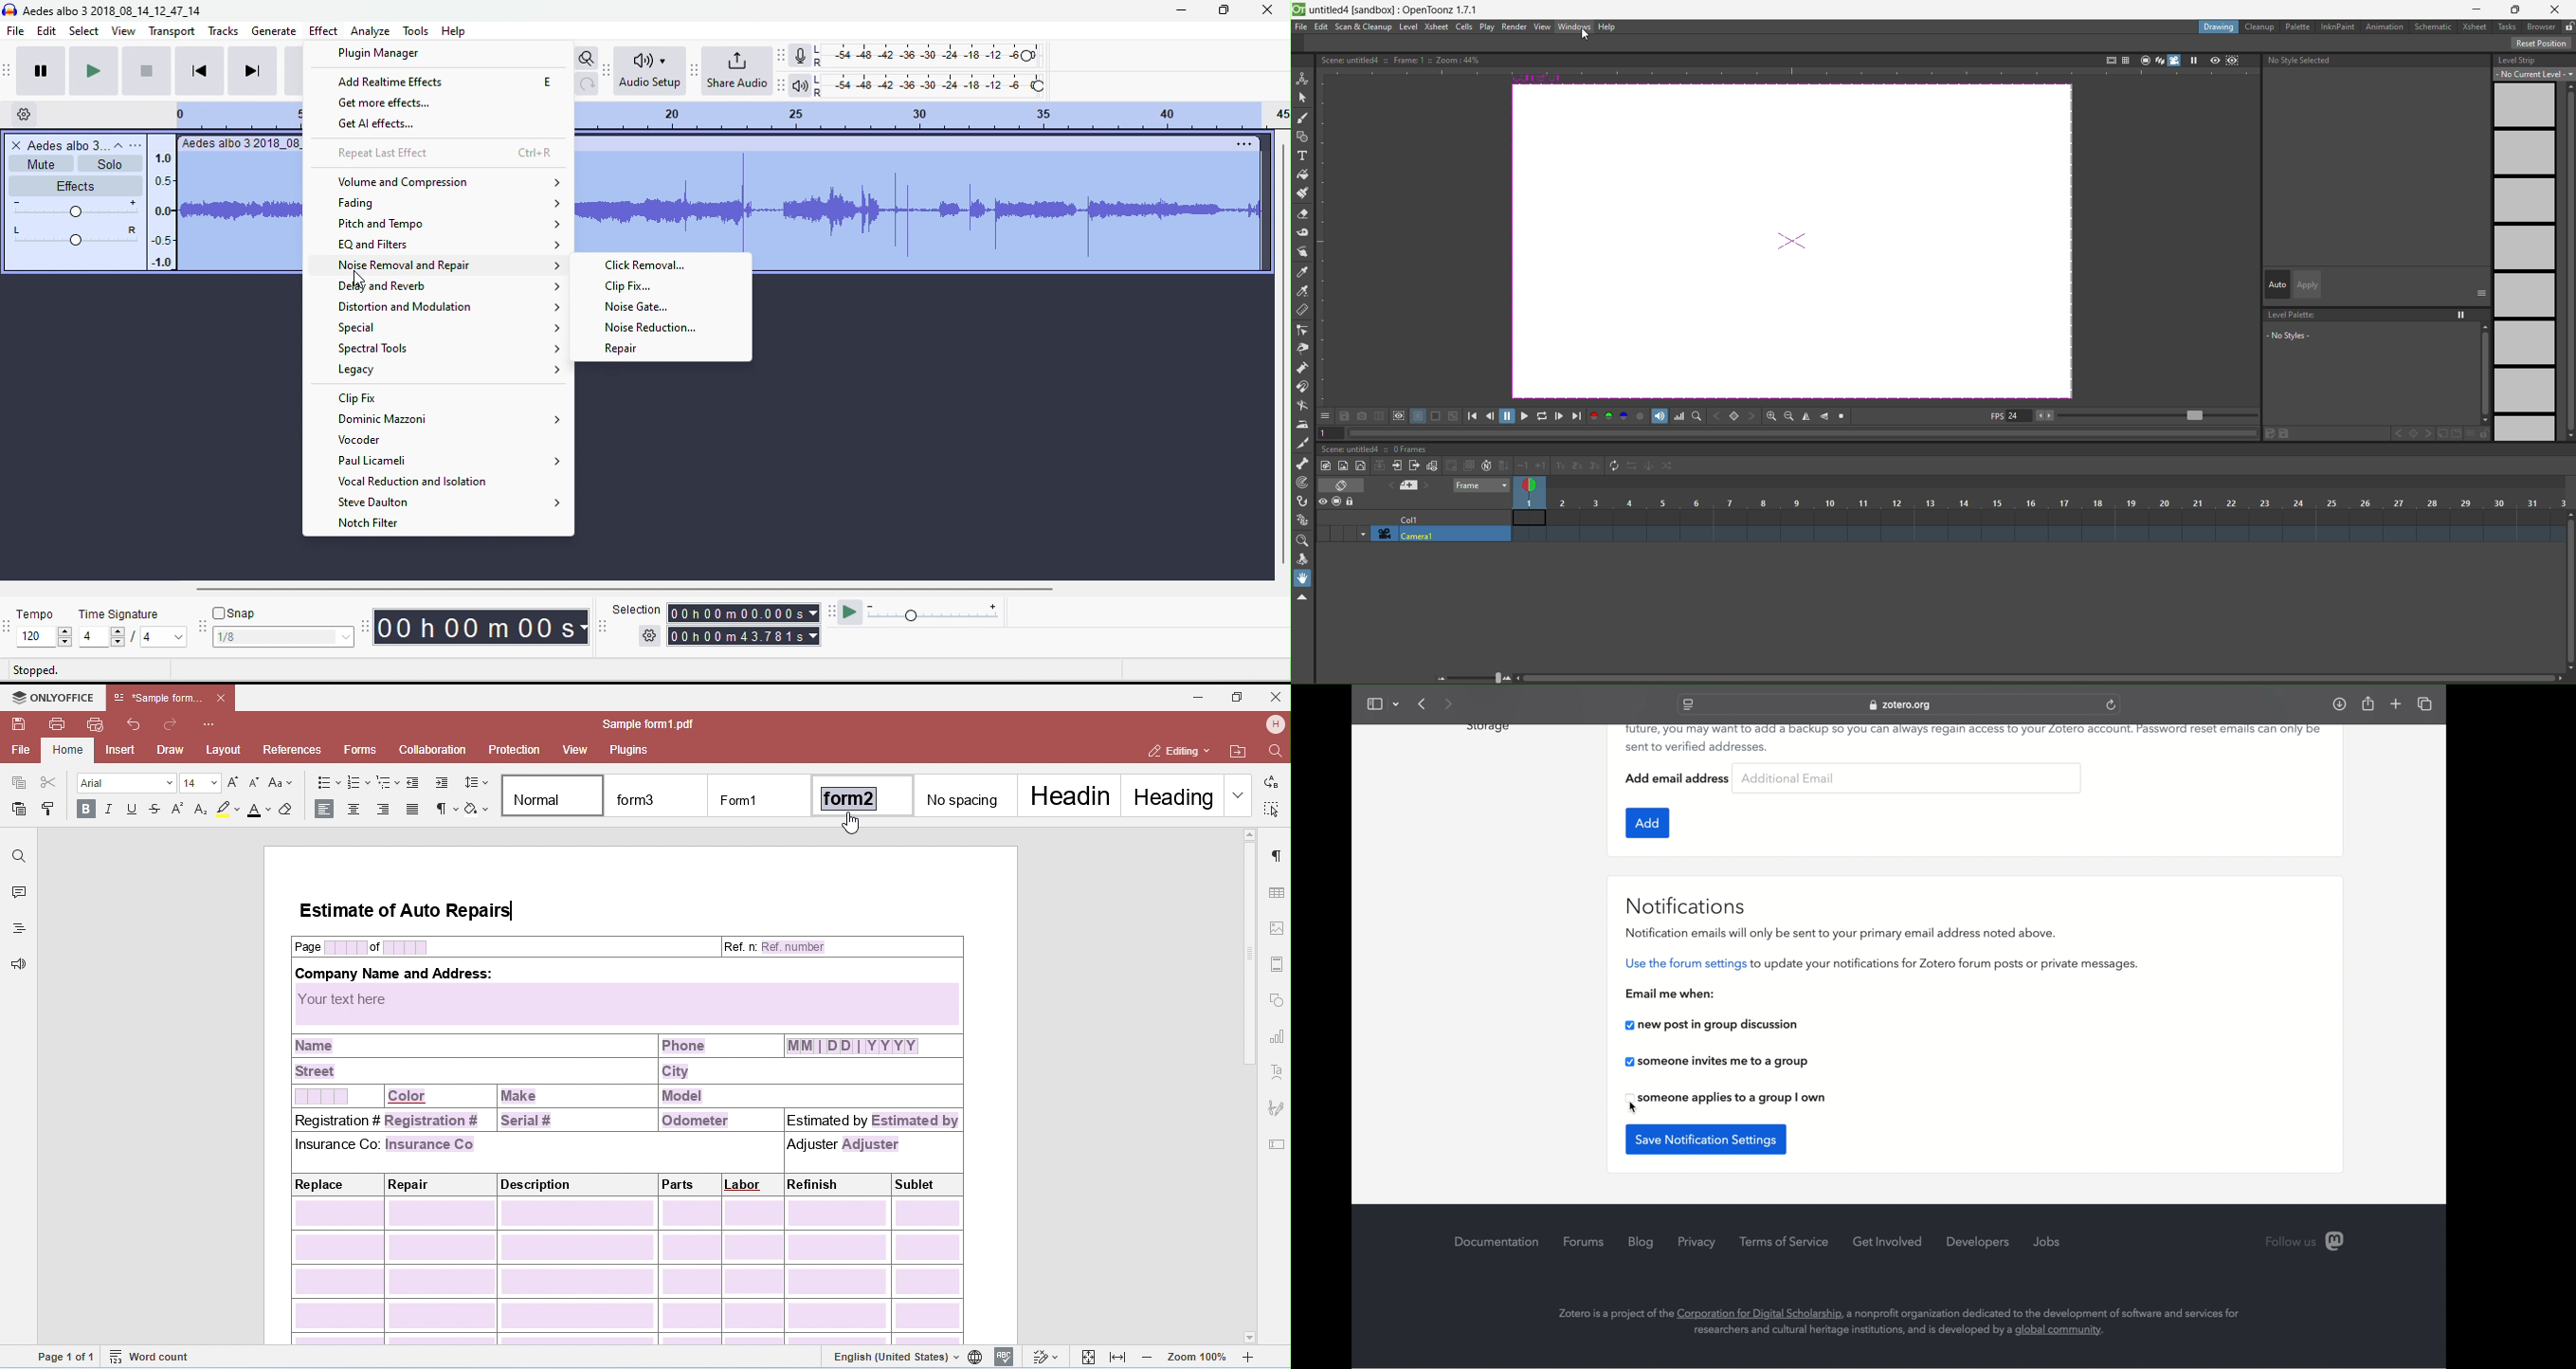 The height and width of the screenshot is (1372, 2576). Describe the element at coordinates (1687, 705) in the screenshot. I see `website settings` at that location.